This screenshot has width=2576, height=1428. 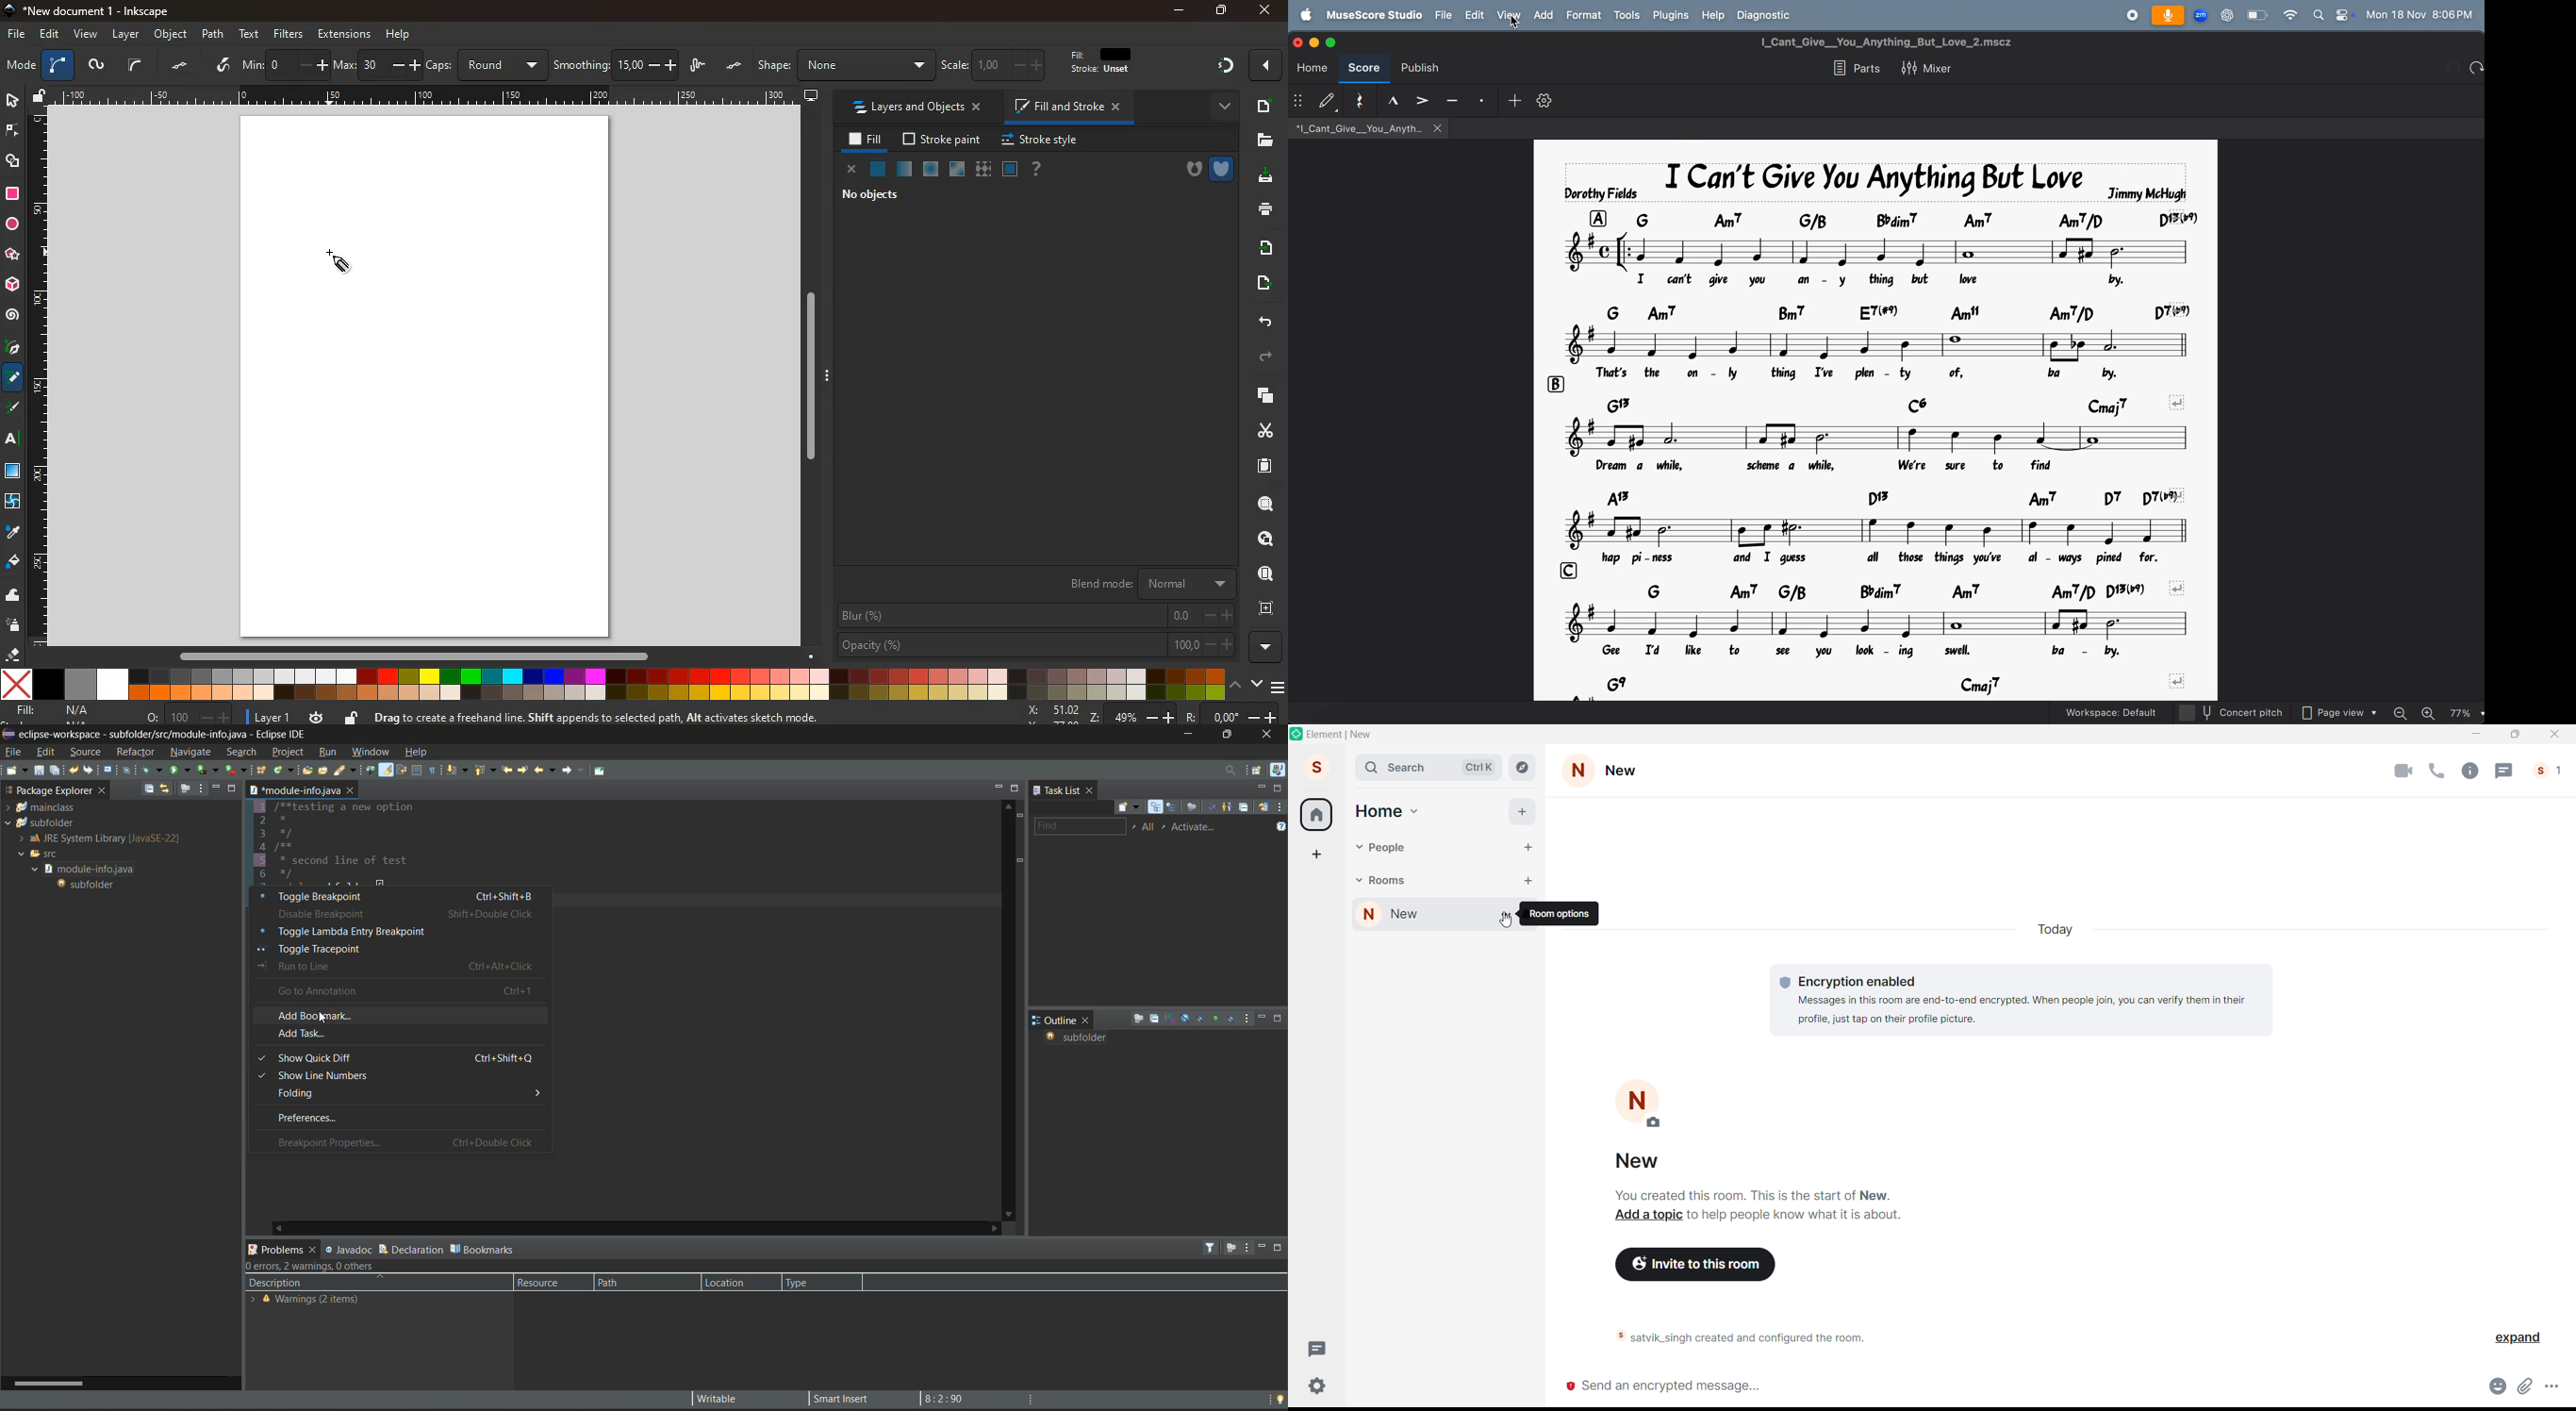 What do you see at coordinates (1039, 64) in the screenshot?
I see `edit` at bounding box center [1039, 64].